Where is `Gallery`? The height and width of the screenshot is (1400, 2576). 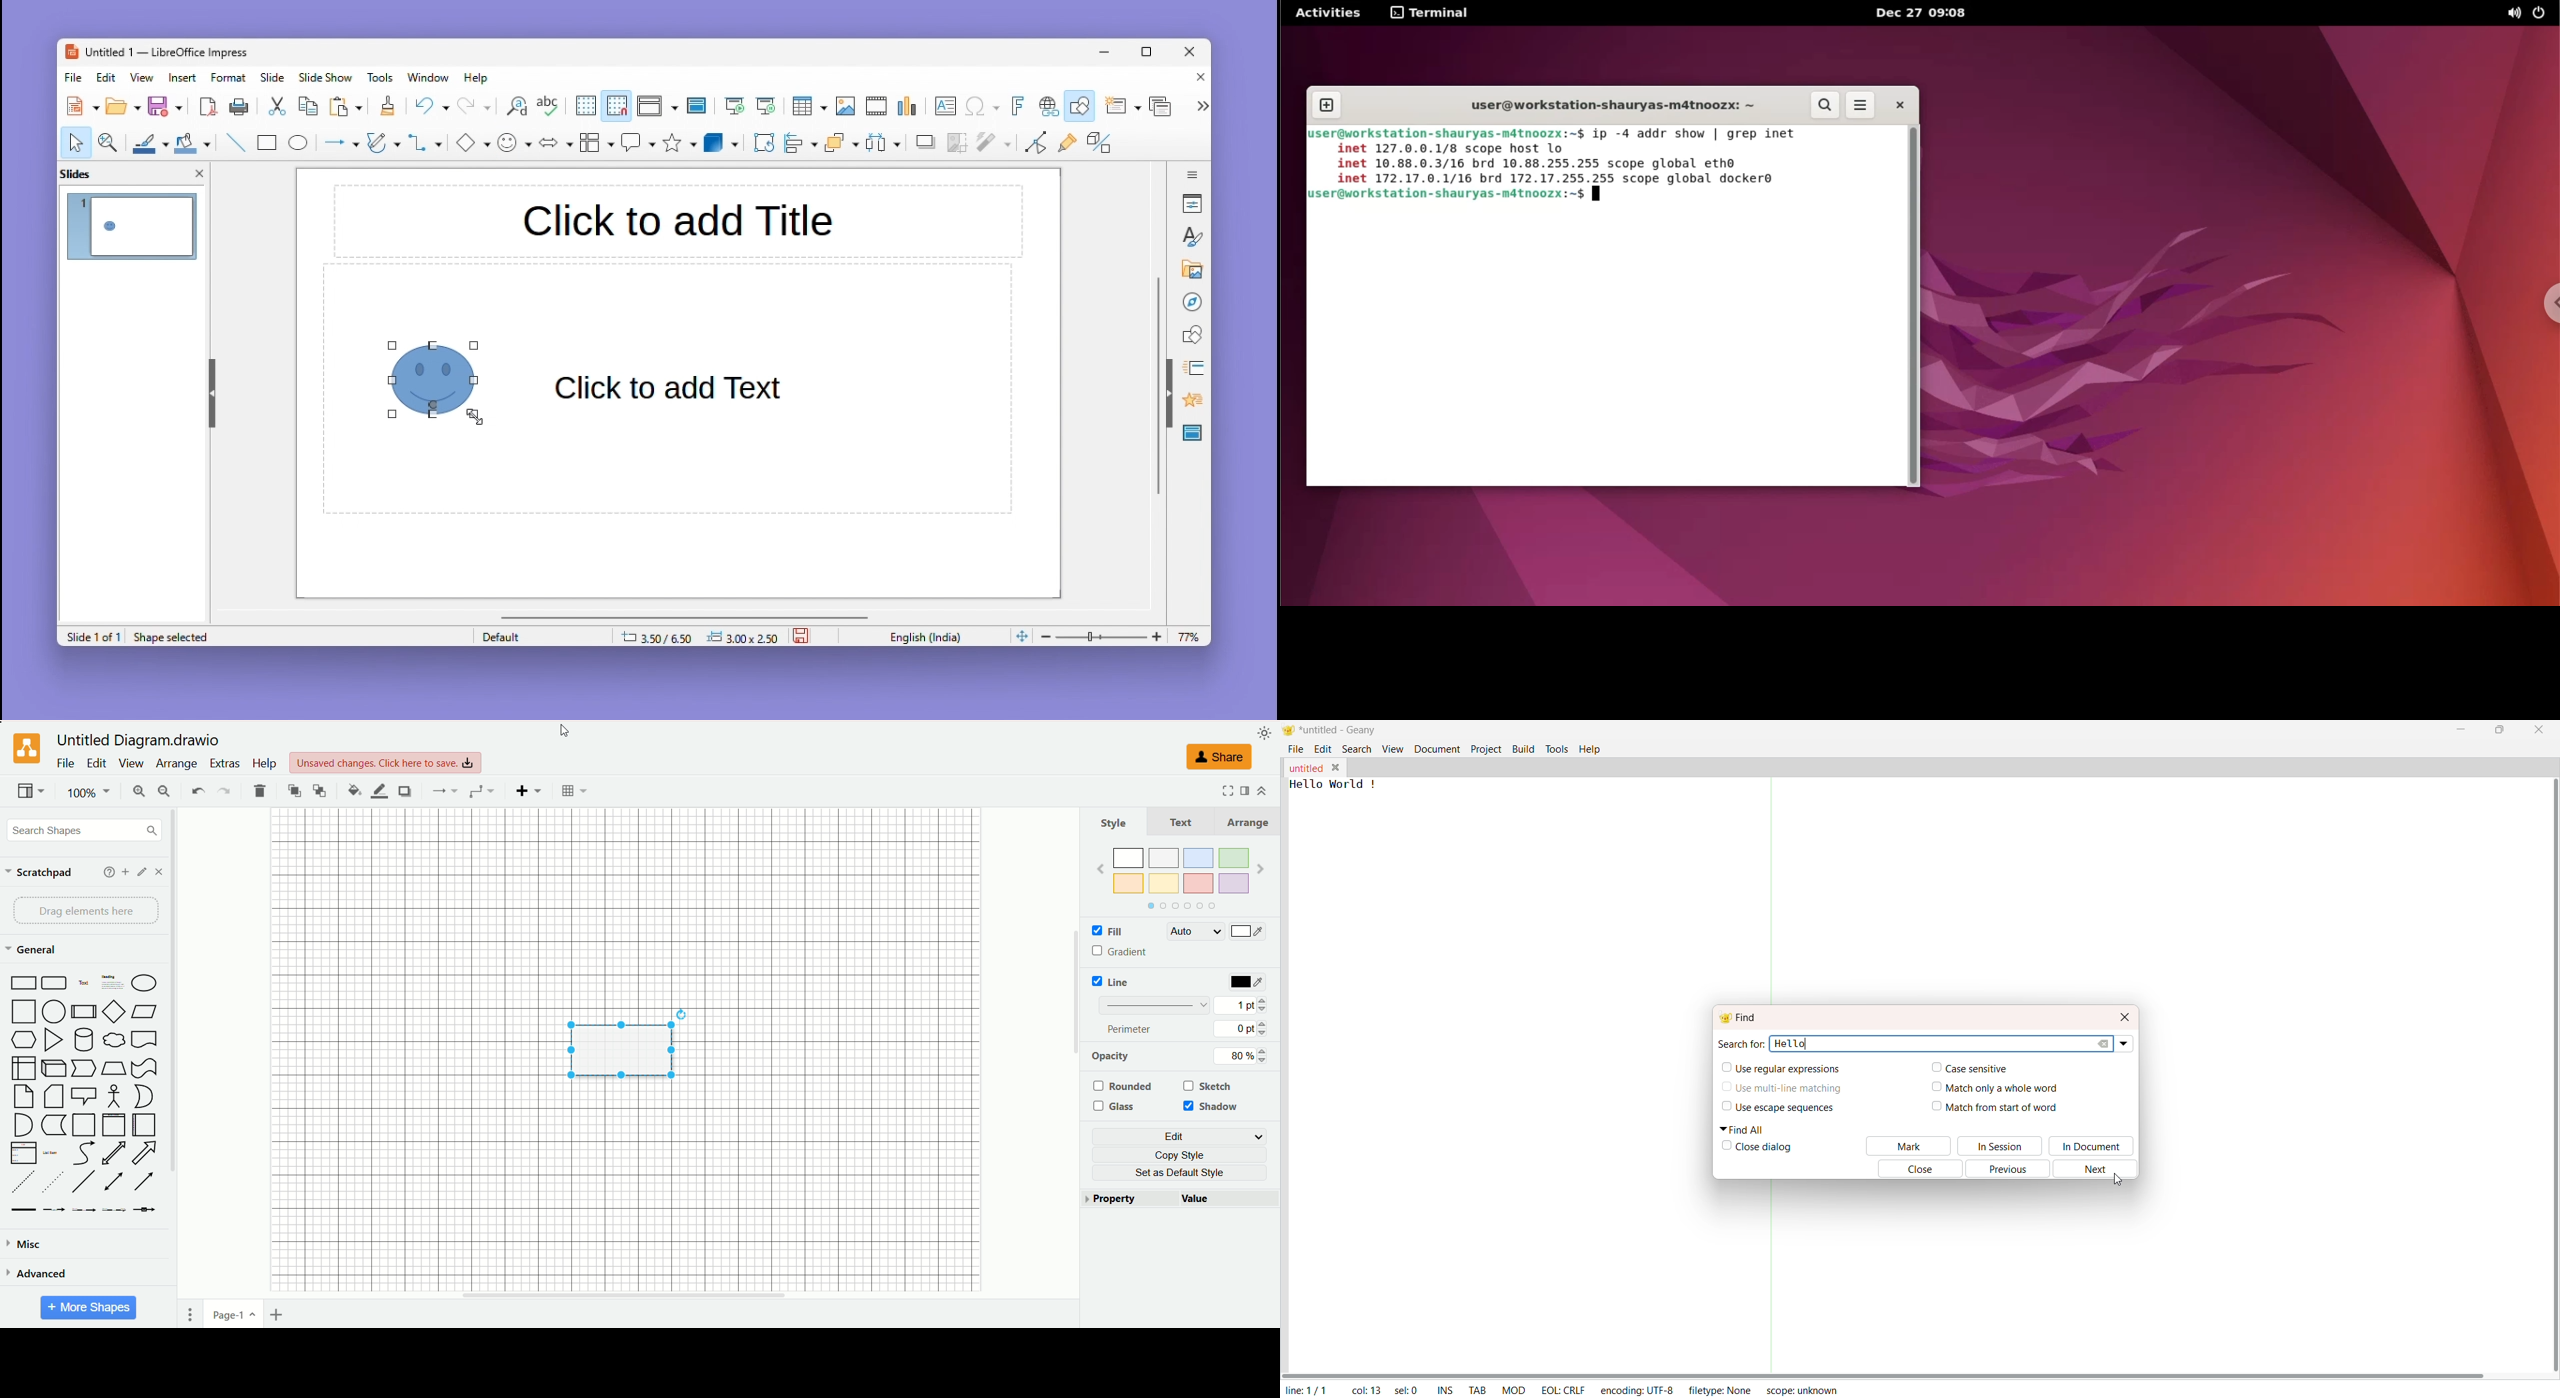
Gallery is located at coordinates (1189, 270).